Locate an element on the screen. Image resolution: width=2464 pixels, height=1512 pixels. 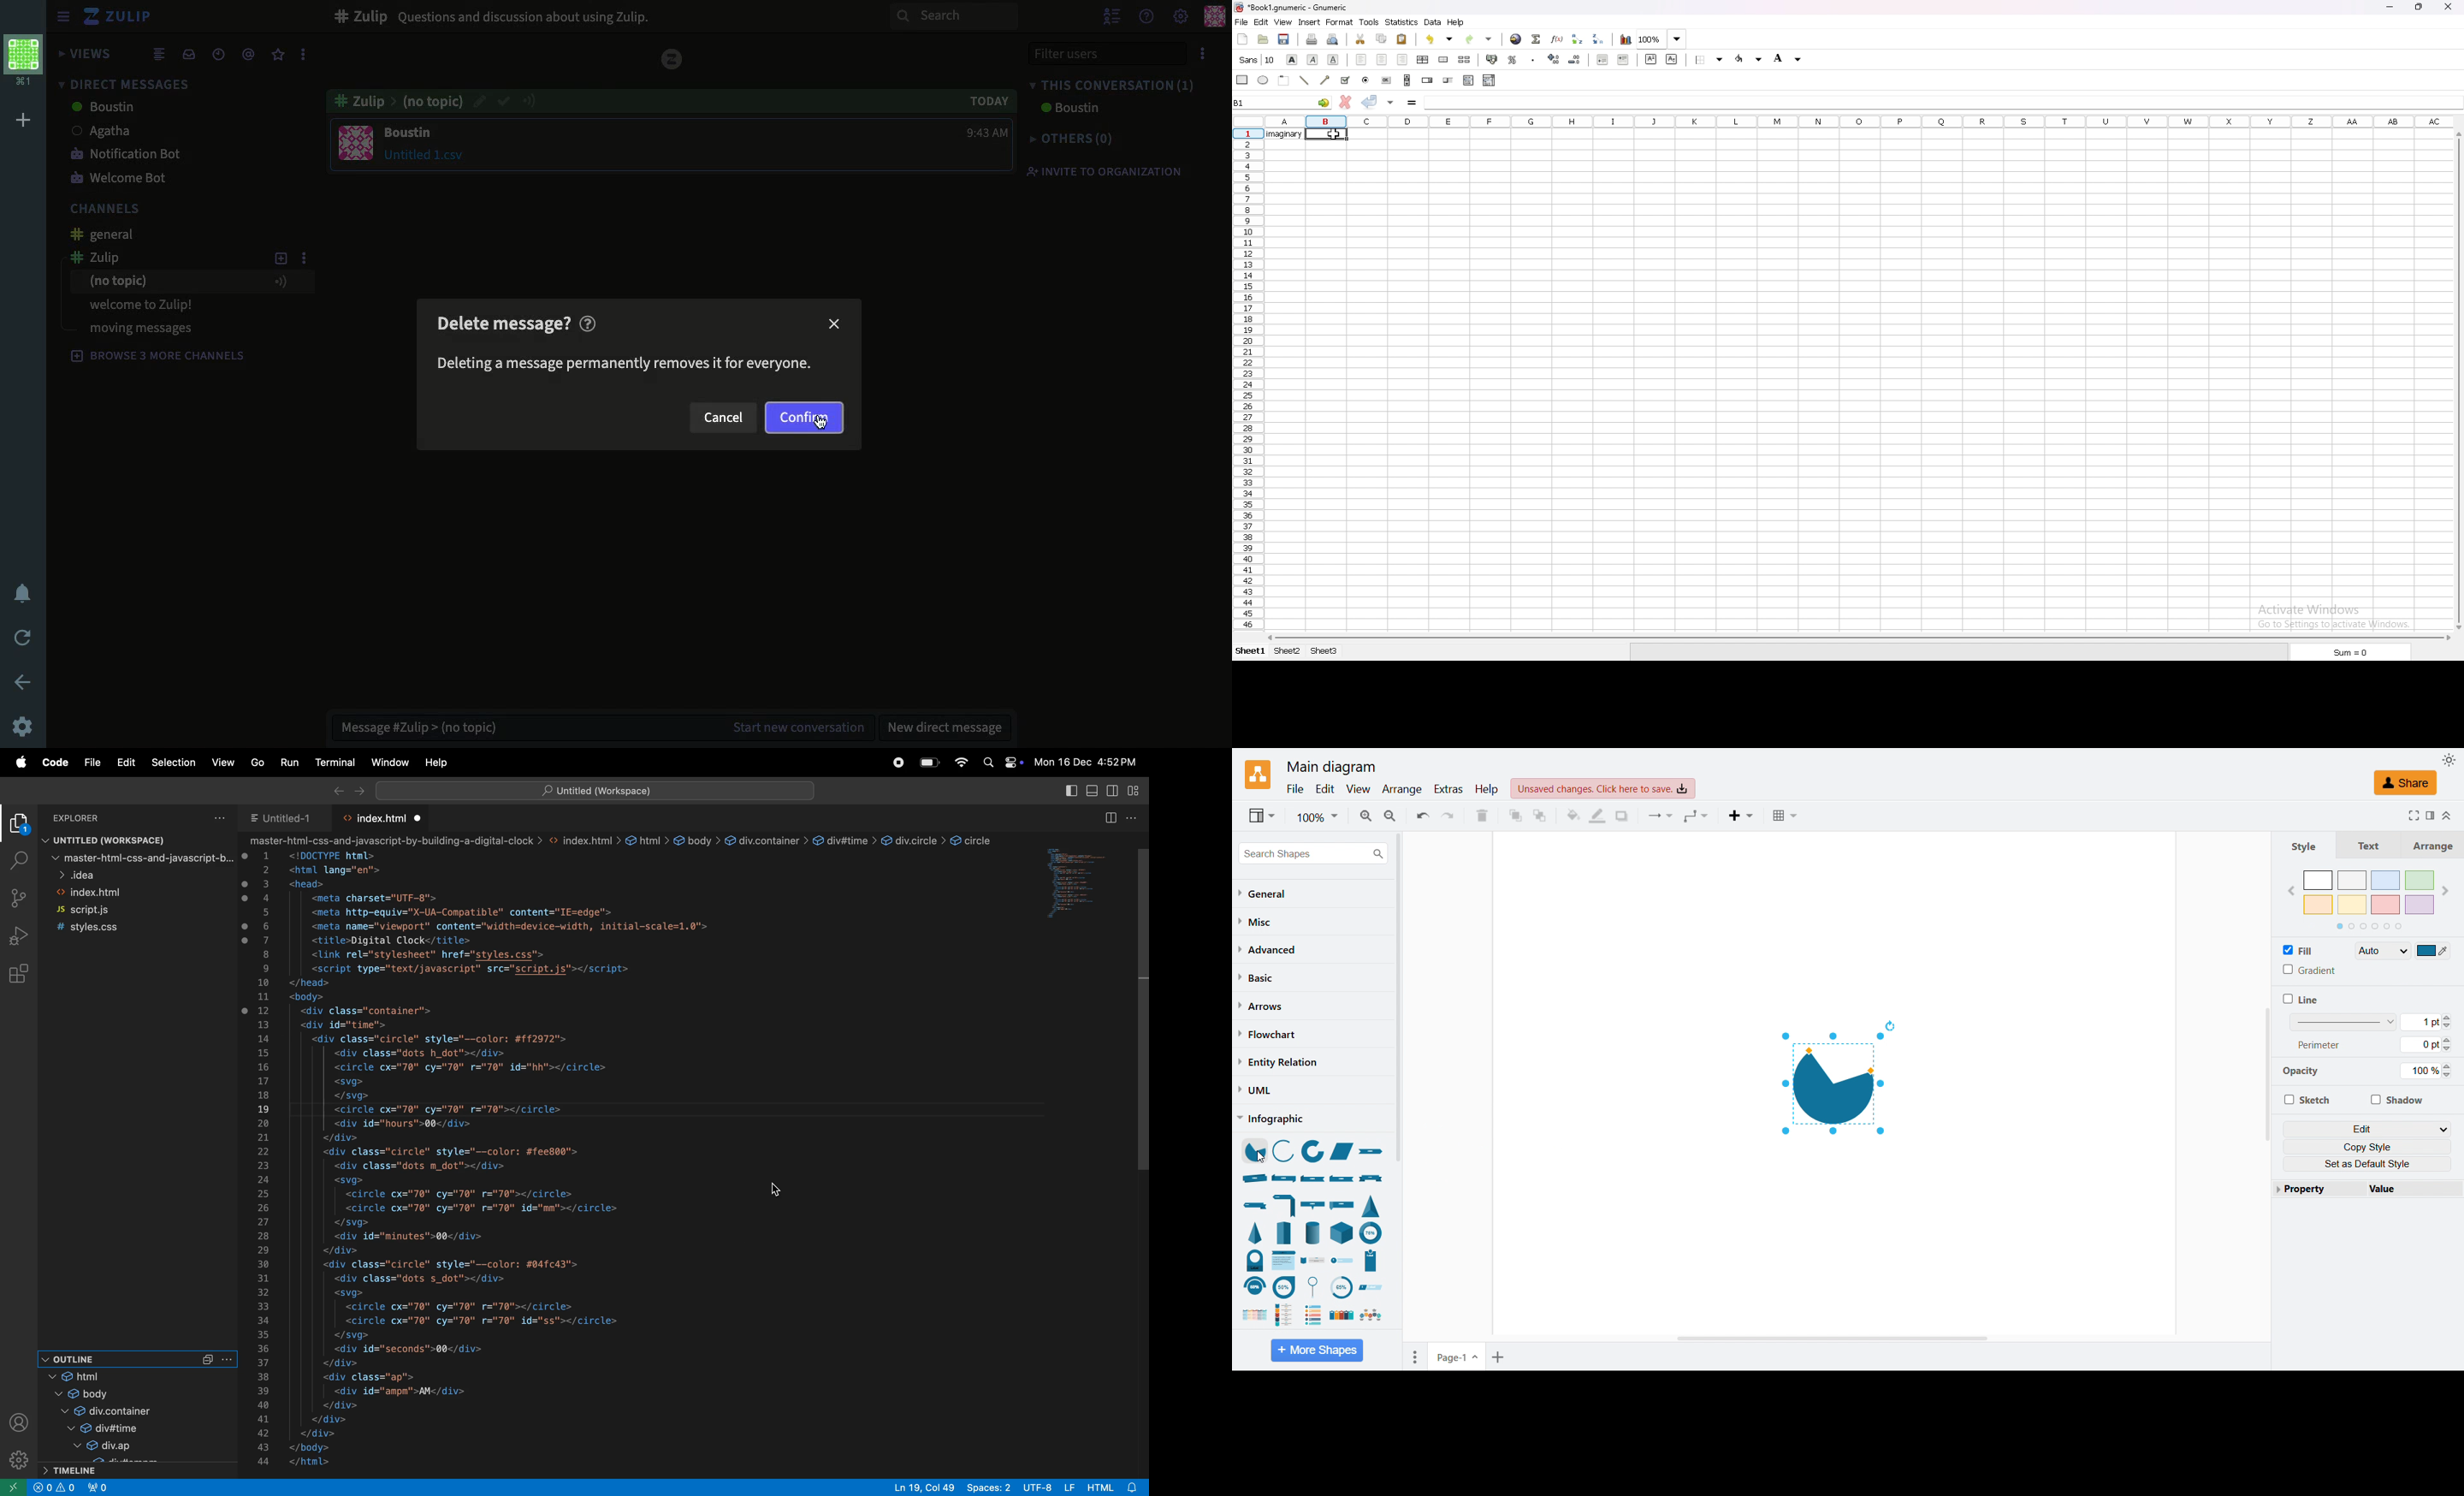
sort ascending is located at coordinates (1577, 39).